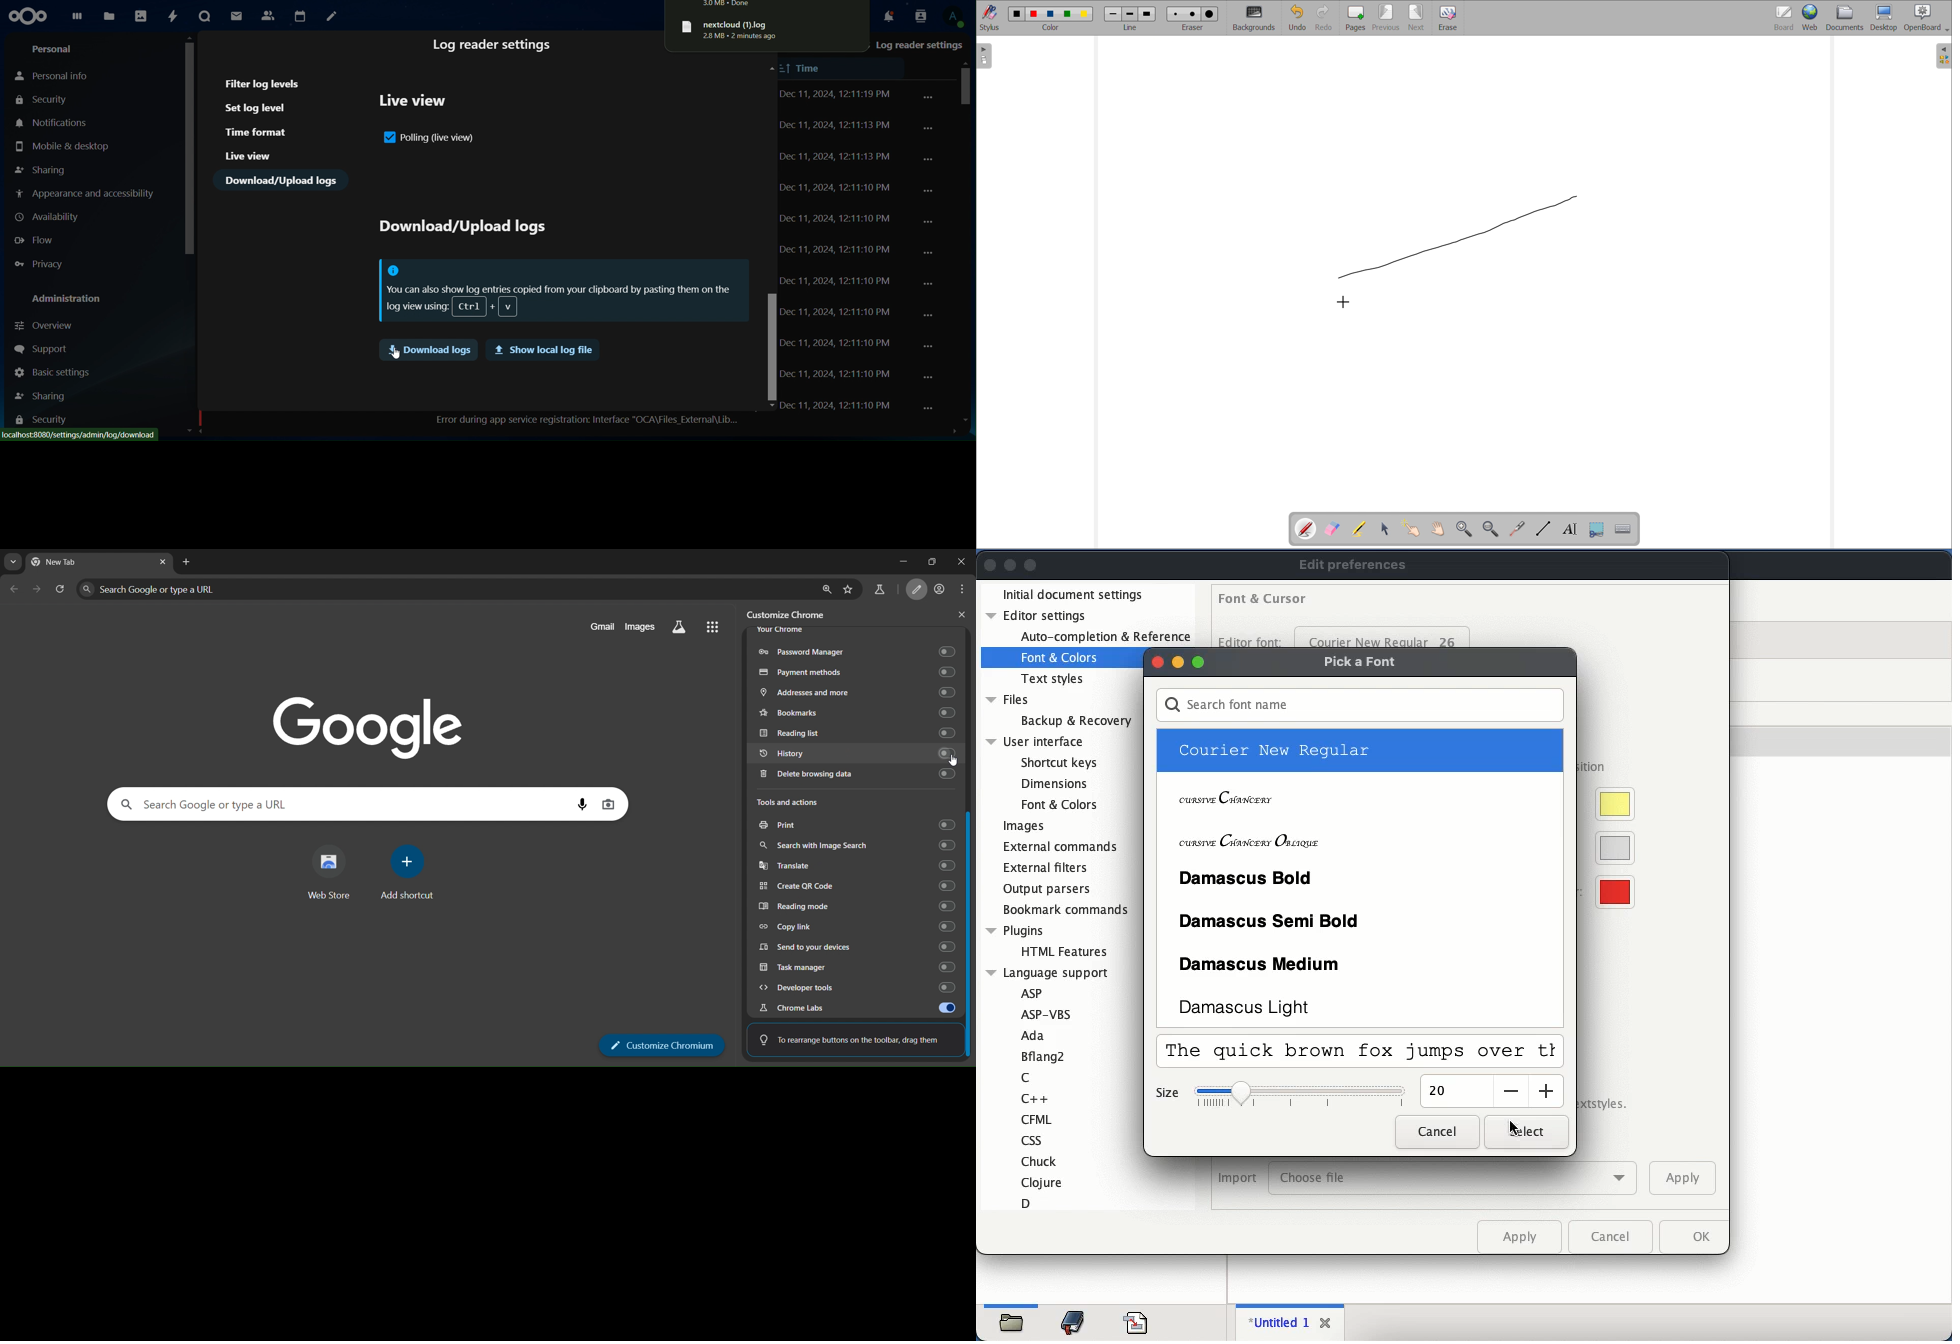 This screenshot has width=1960, height=1344. I want to click on cursor, so click(1343, 301).